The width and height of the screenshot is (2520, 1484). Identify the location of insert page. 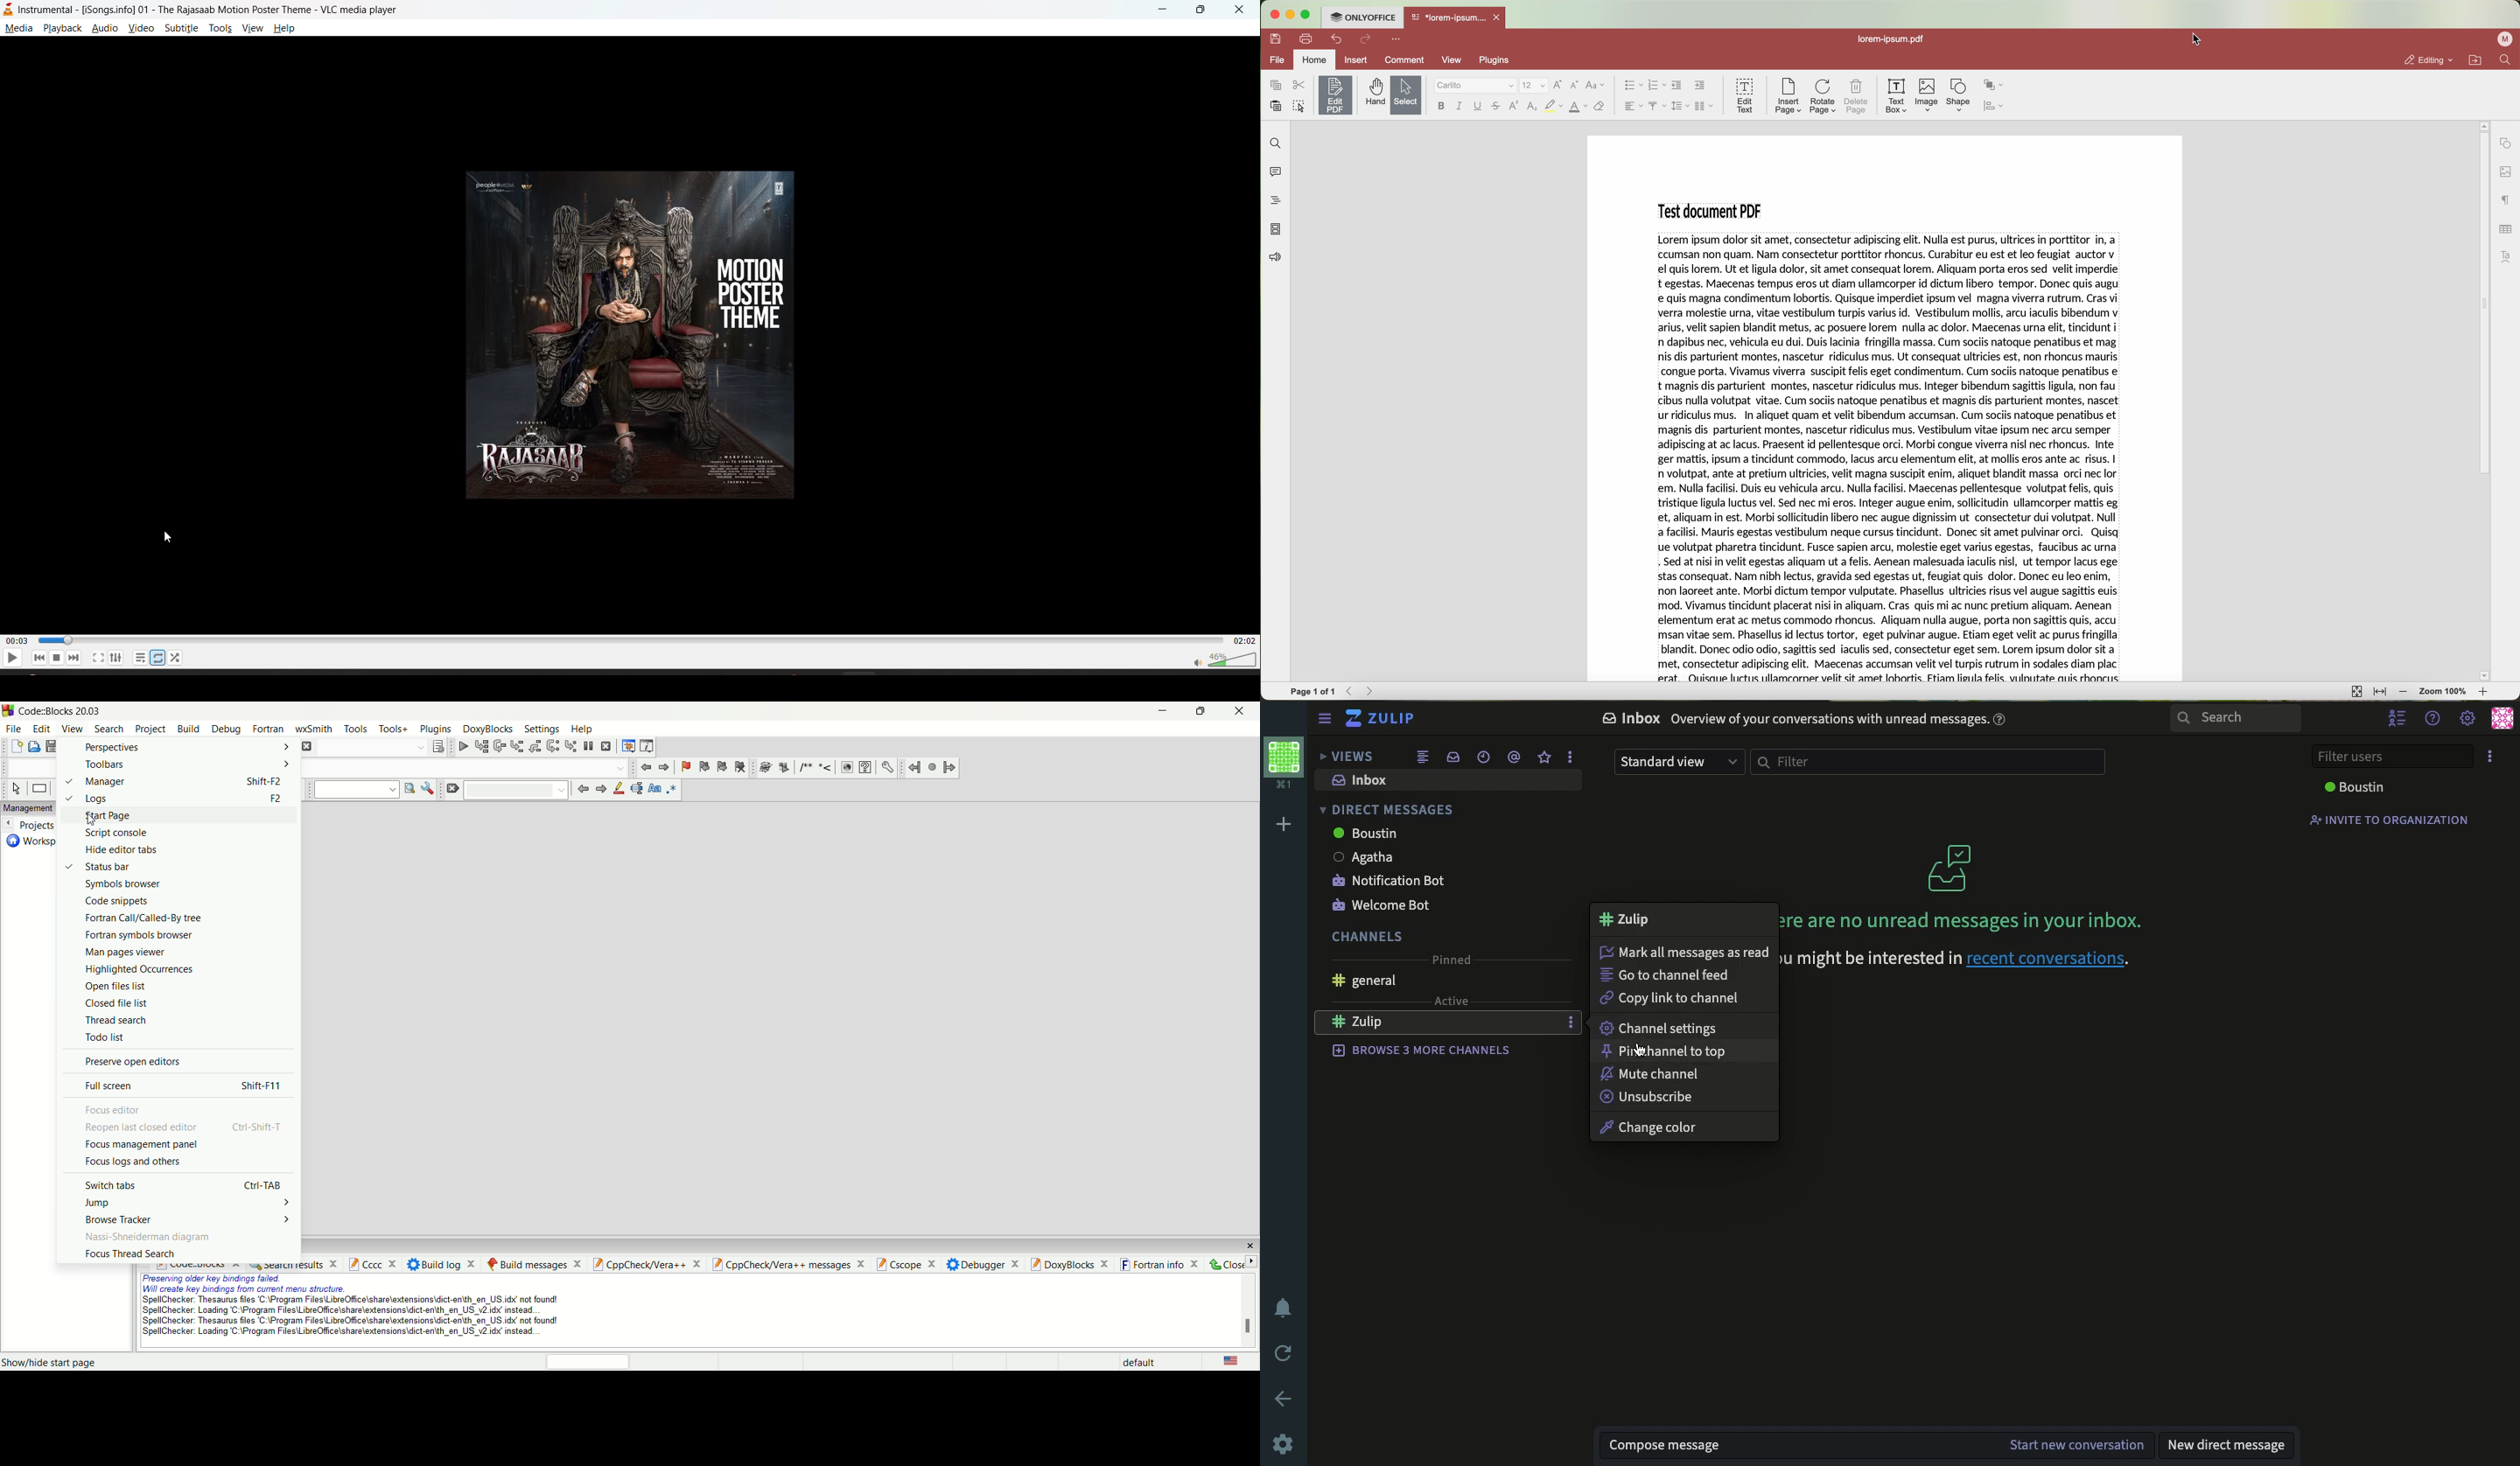
(1787, 97).